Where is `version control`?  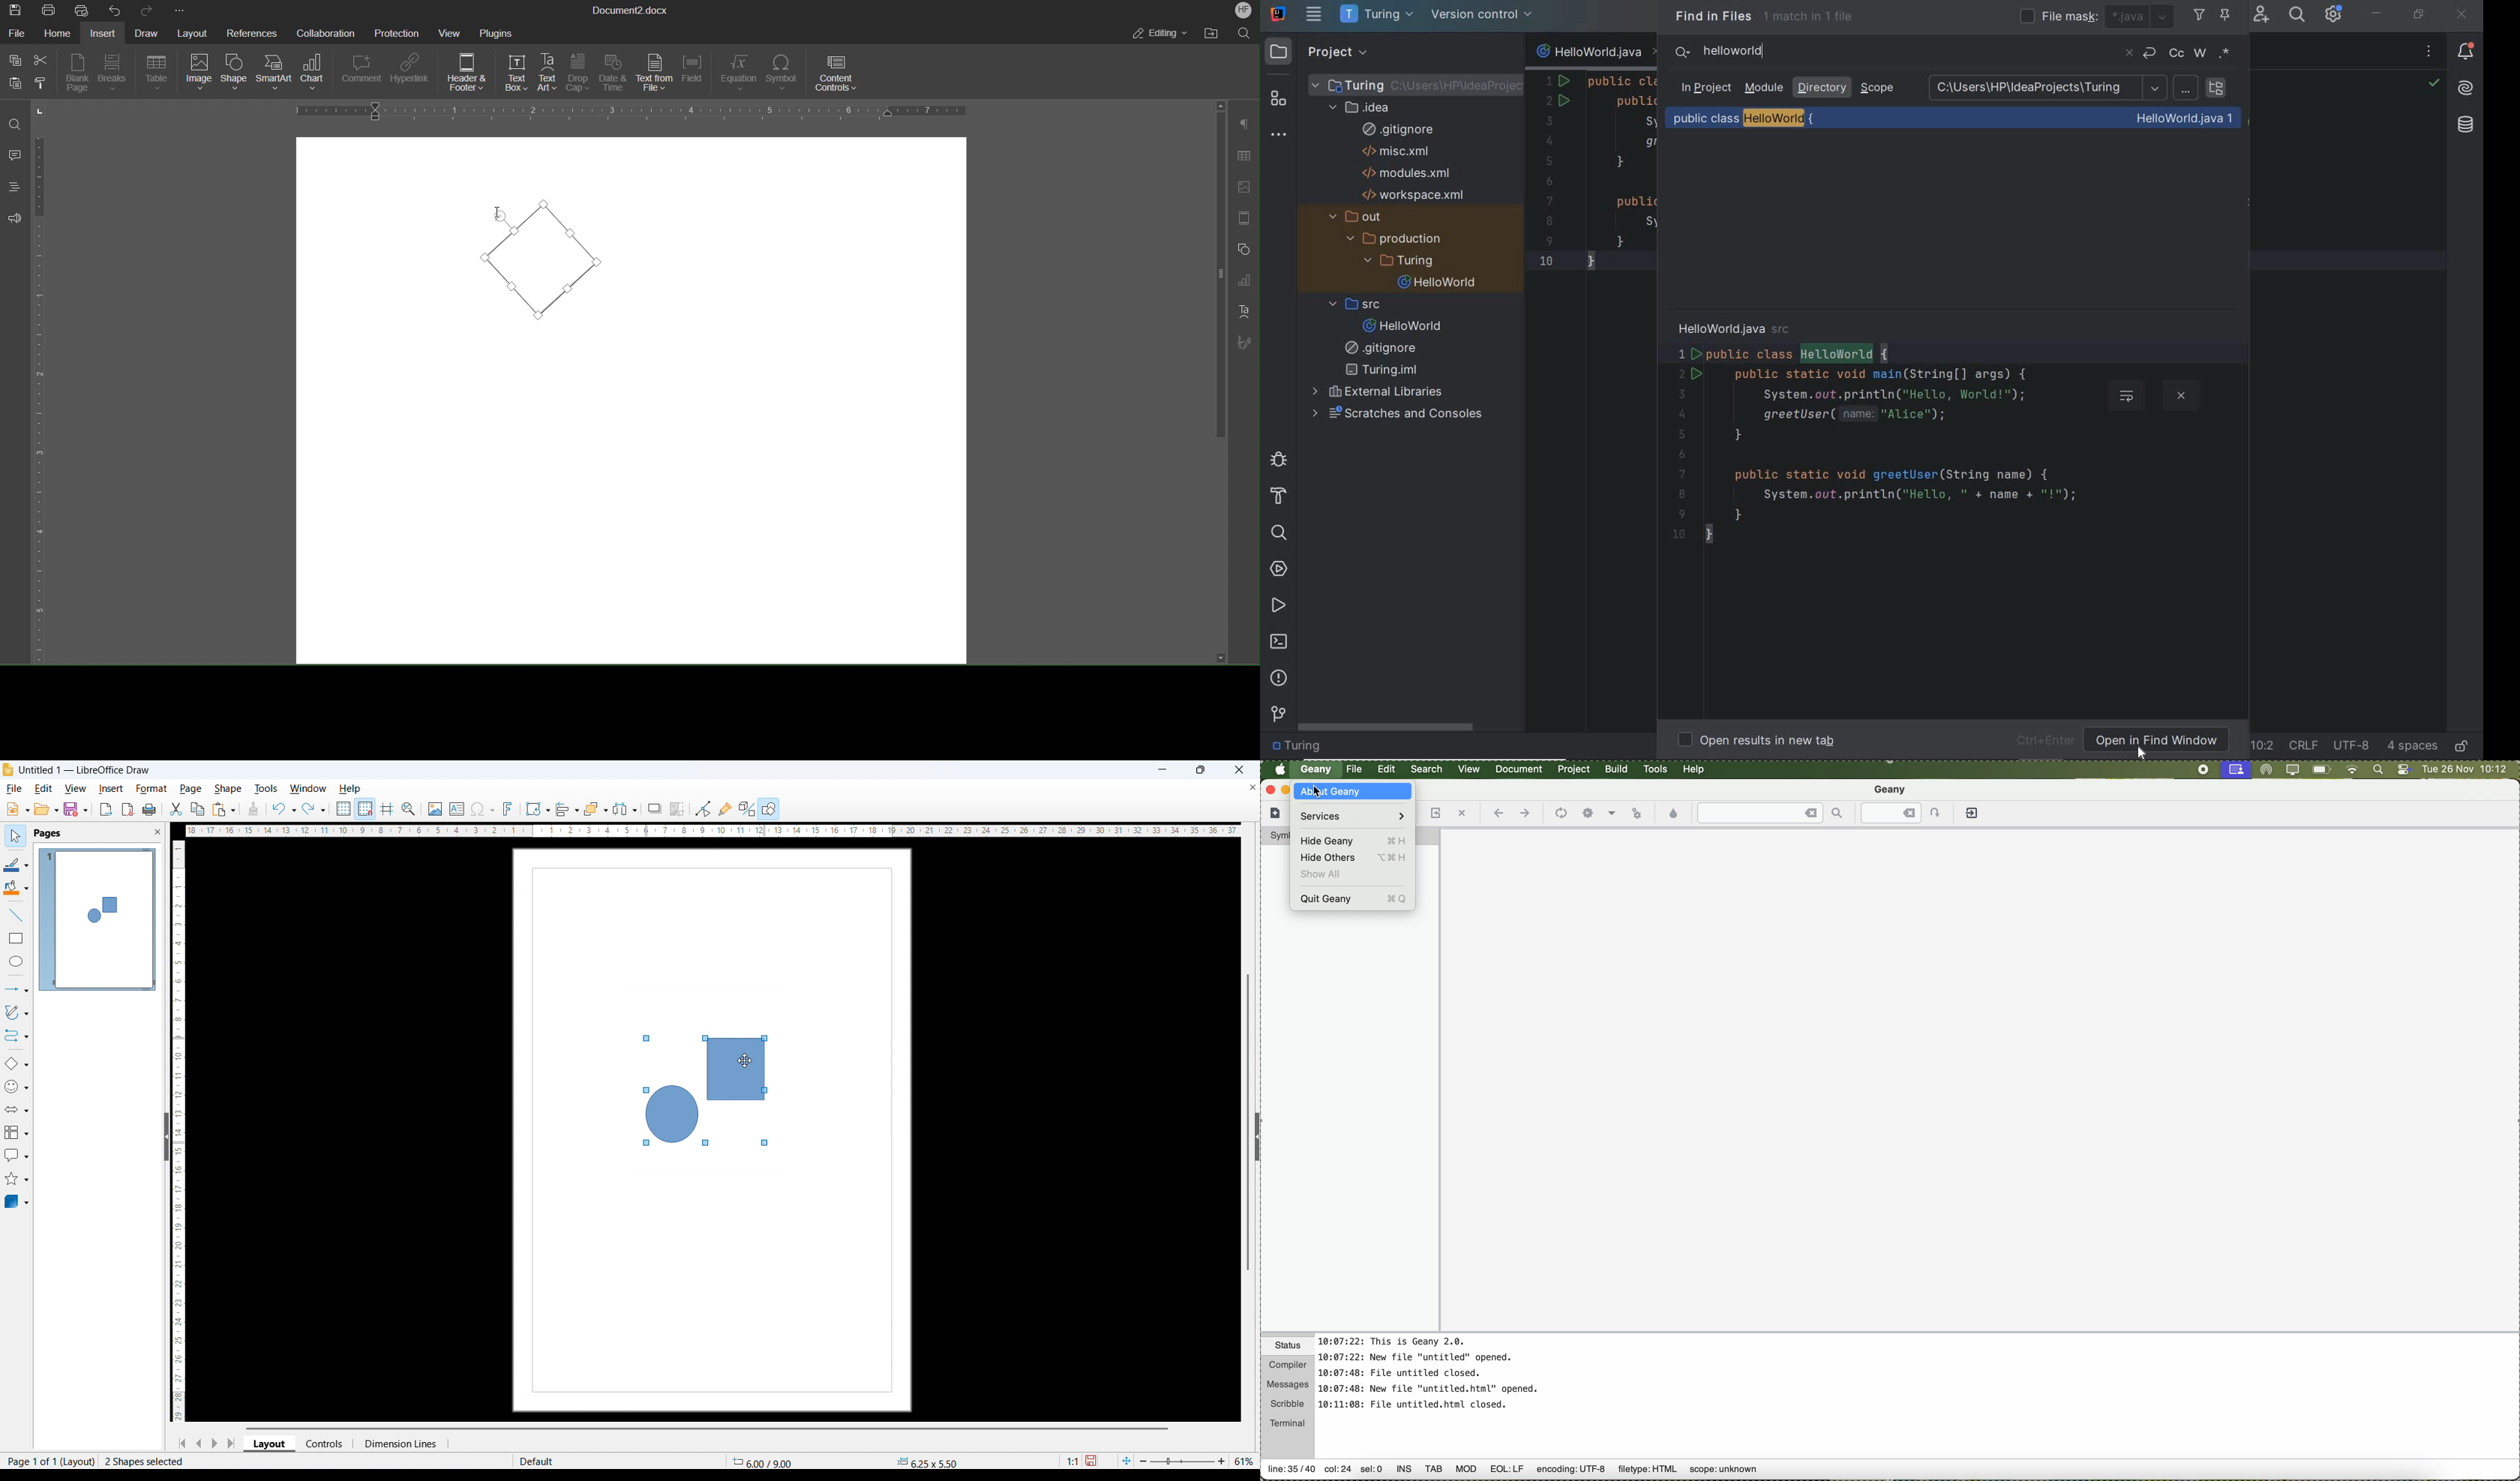
version control is located at coordinates (1277, 715).